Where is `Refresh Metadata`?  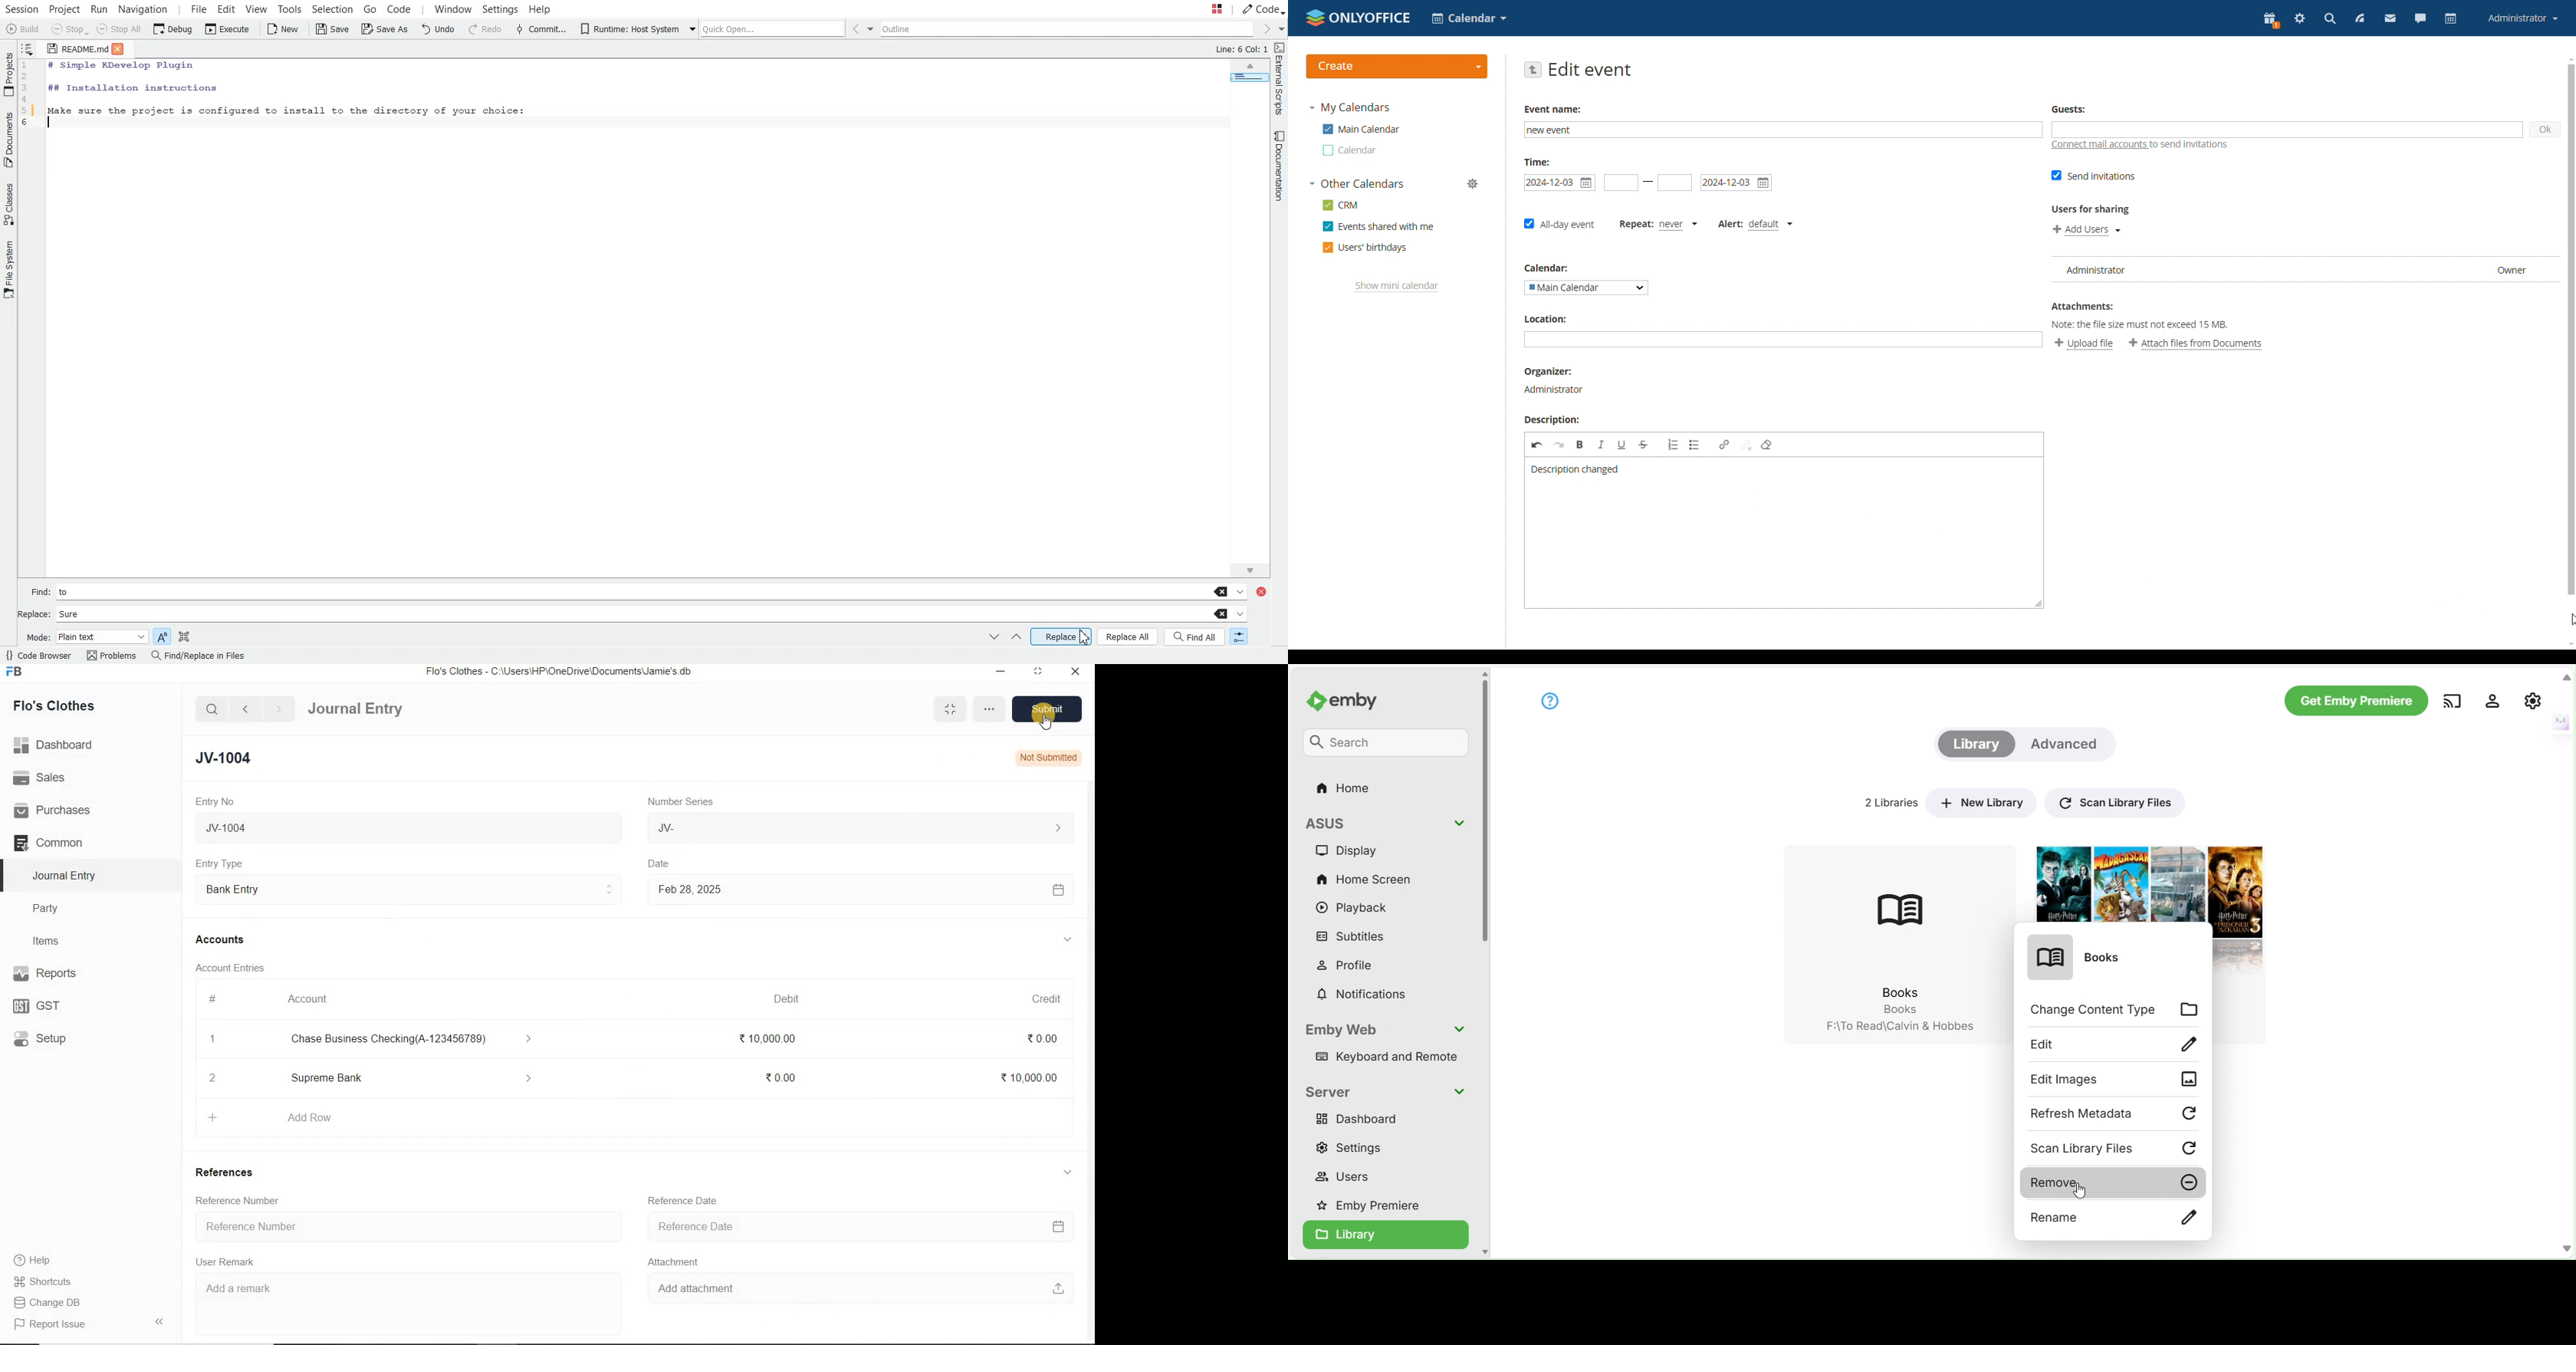 Refresh Metadata is located at coordinates (2115, 1115).